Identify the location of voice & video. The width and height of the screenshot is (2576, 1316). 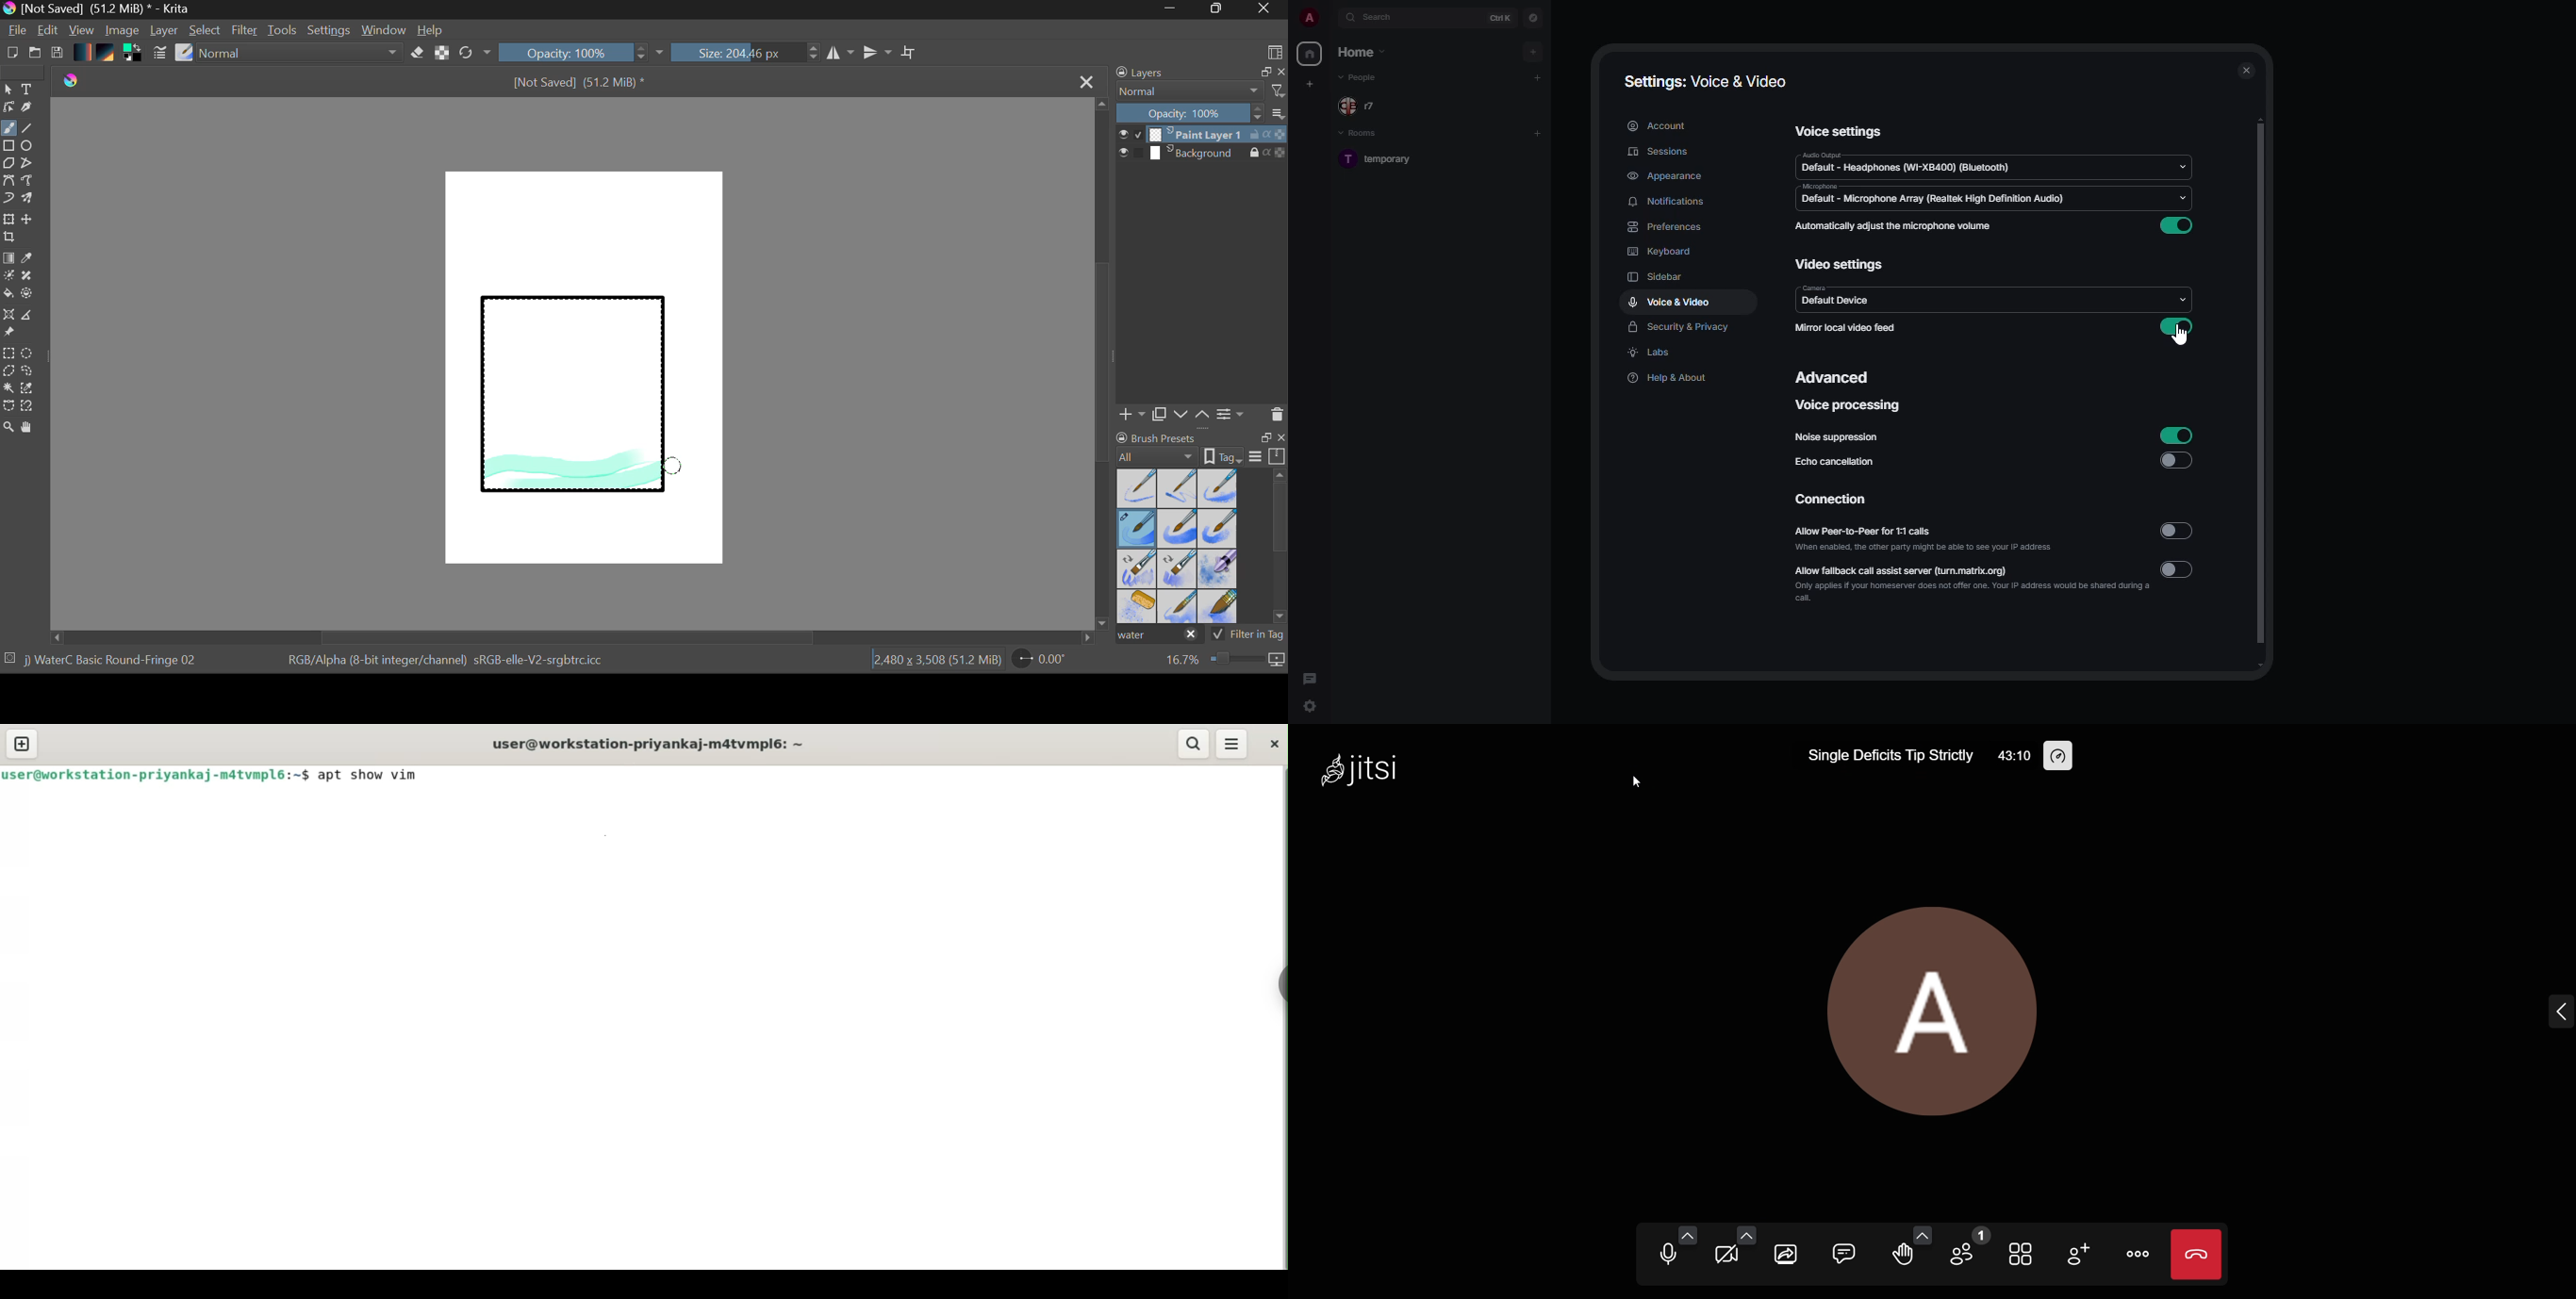
(1671, 301).